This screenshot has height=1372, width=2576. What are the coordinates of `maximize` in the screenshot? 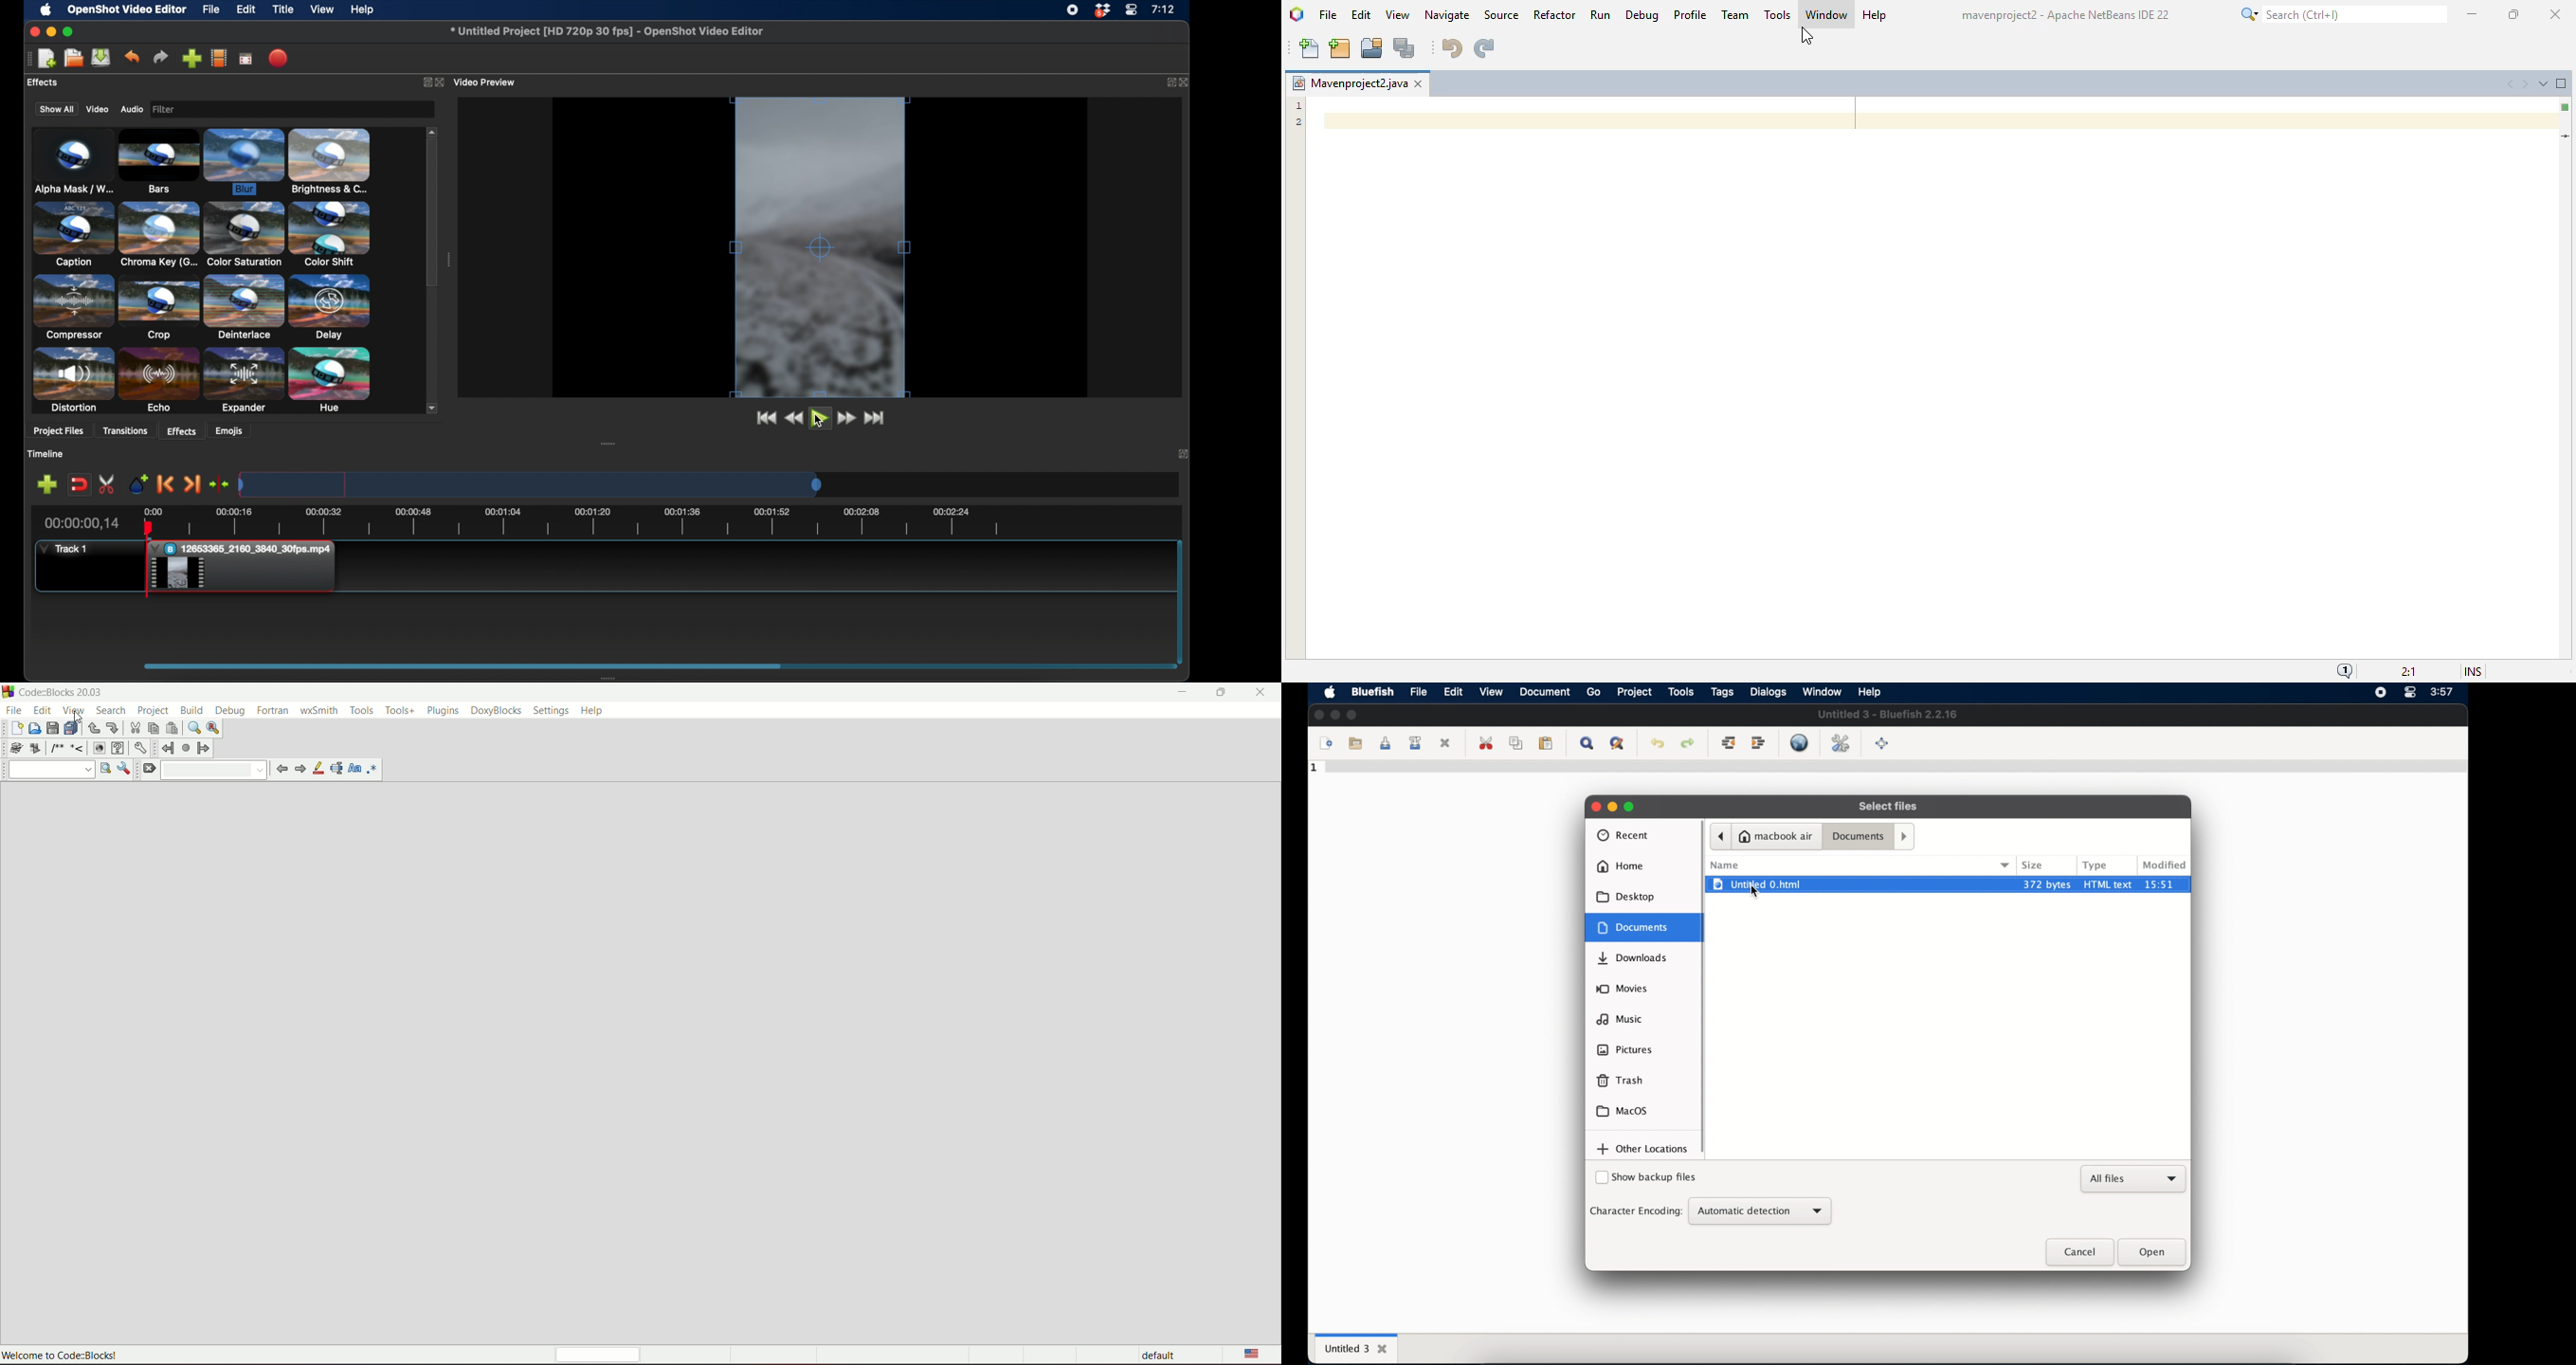 It's located at (1631, 806).